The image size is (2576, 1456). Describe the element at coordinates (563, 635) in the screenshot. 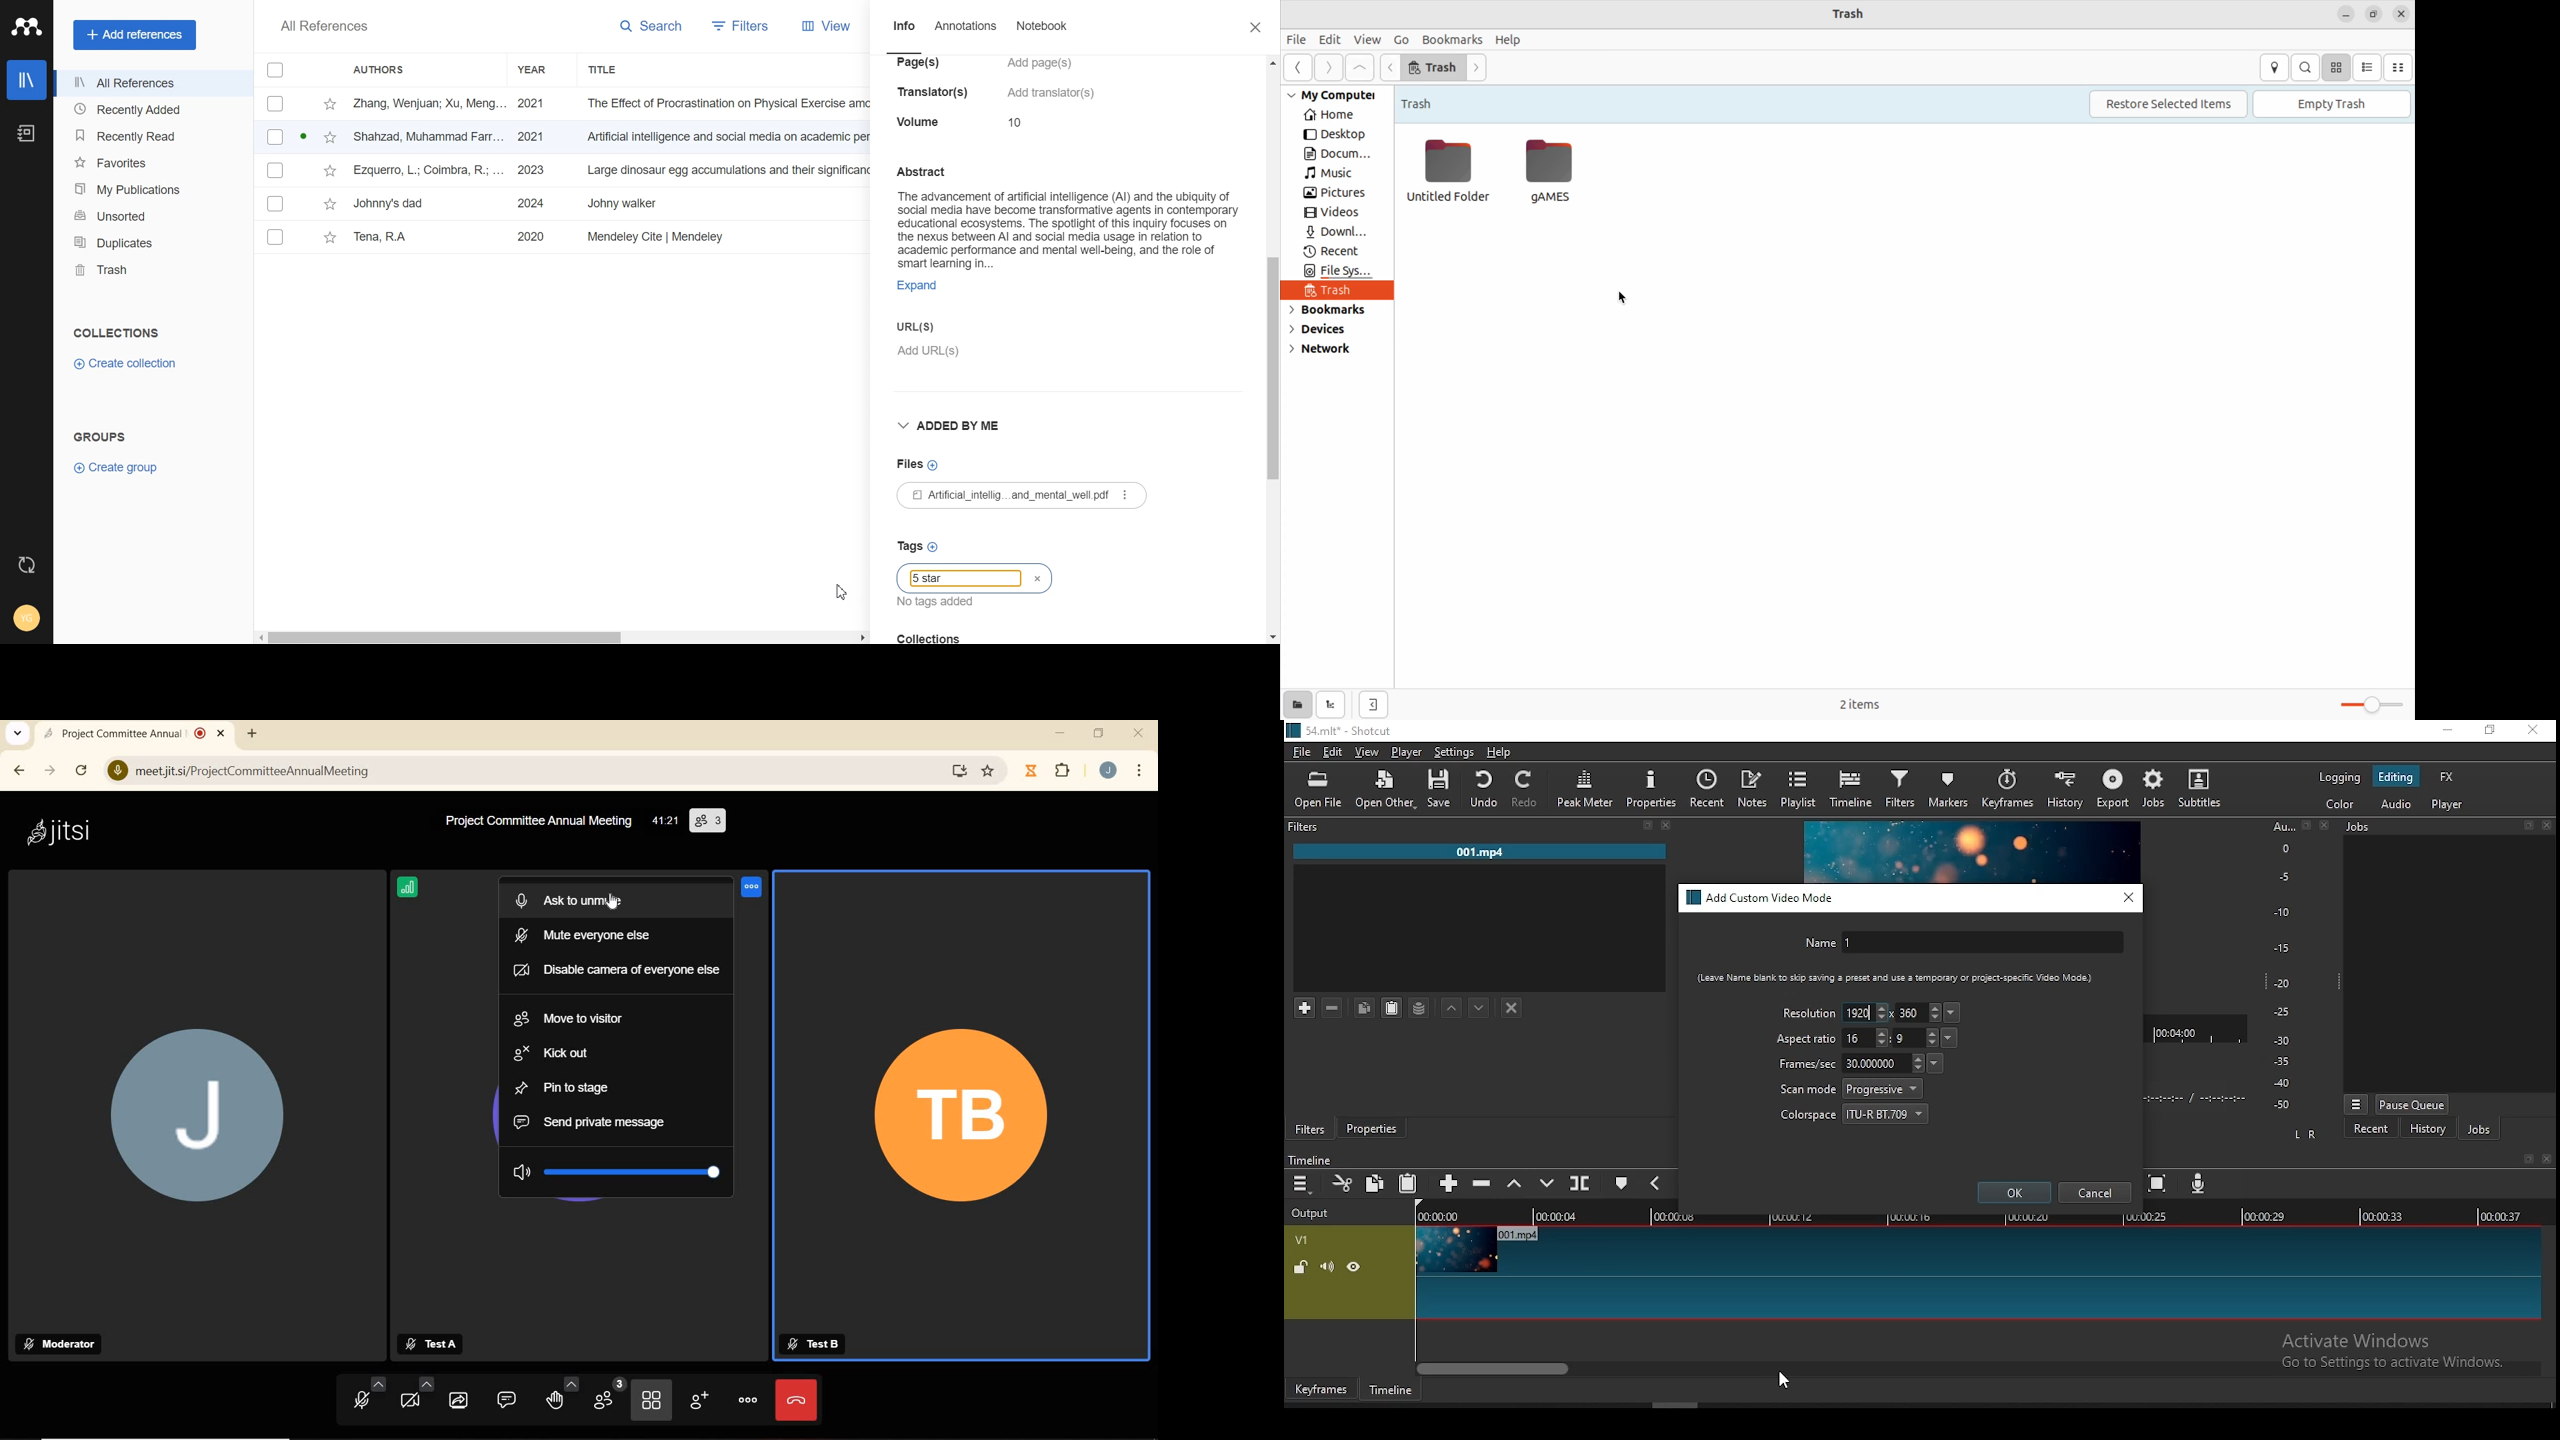

I see `Horizontal scroll bar` at that location.